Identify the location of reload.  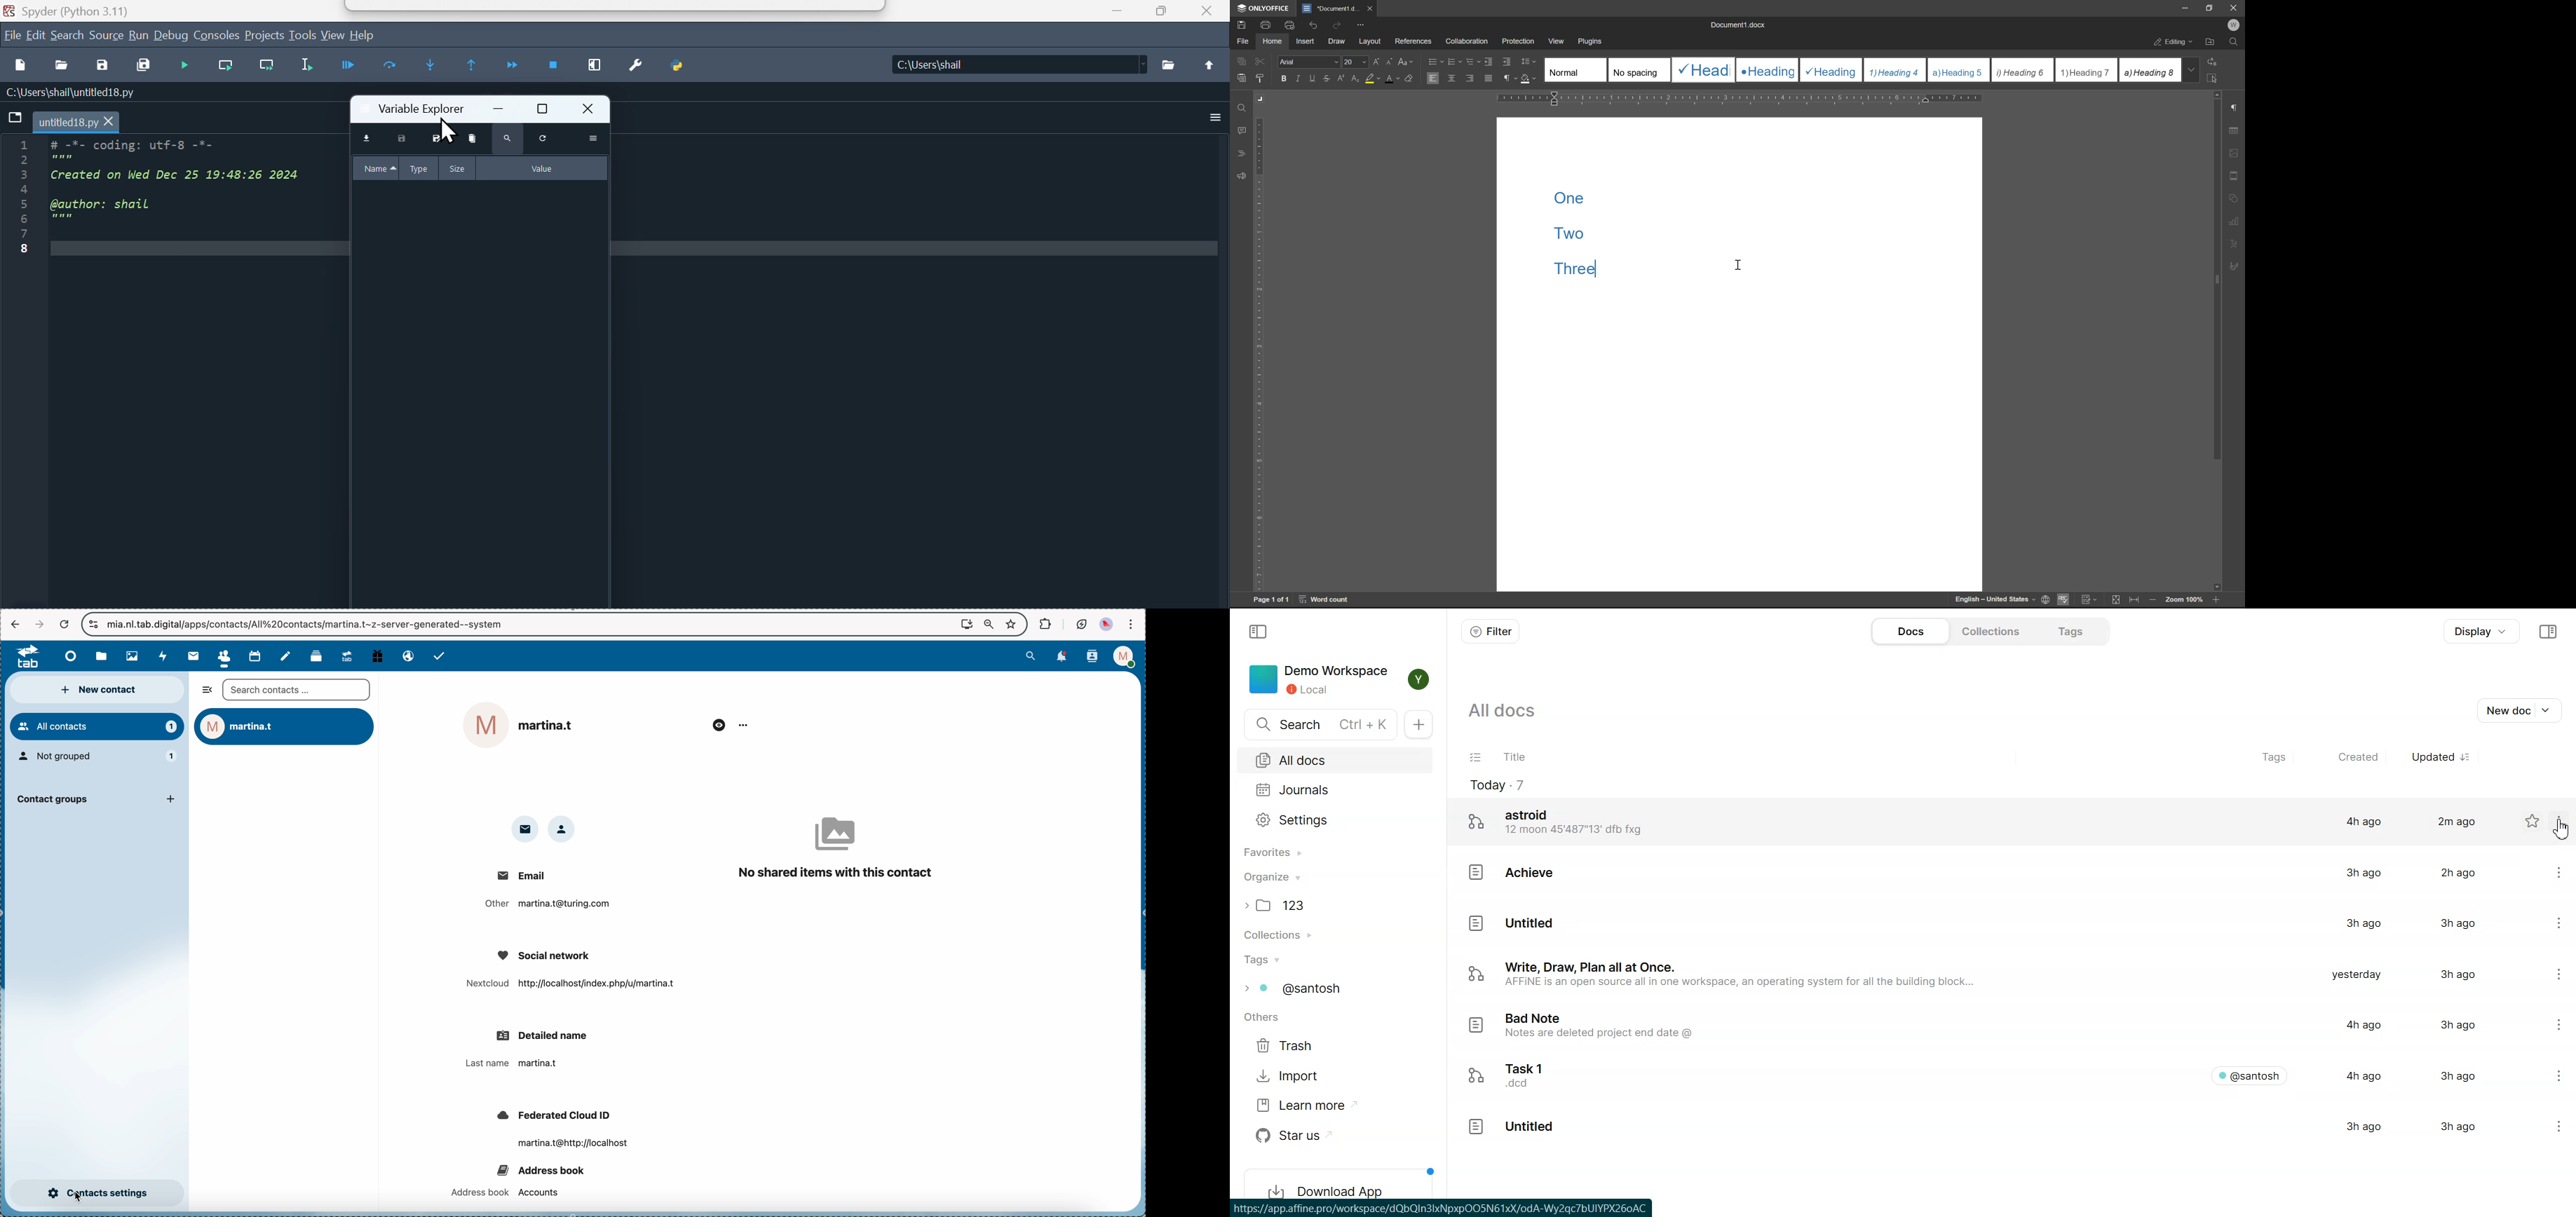
(541, 138).